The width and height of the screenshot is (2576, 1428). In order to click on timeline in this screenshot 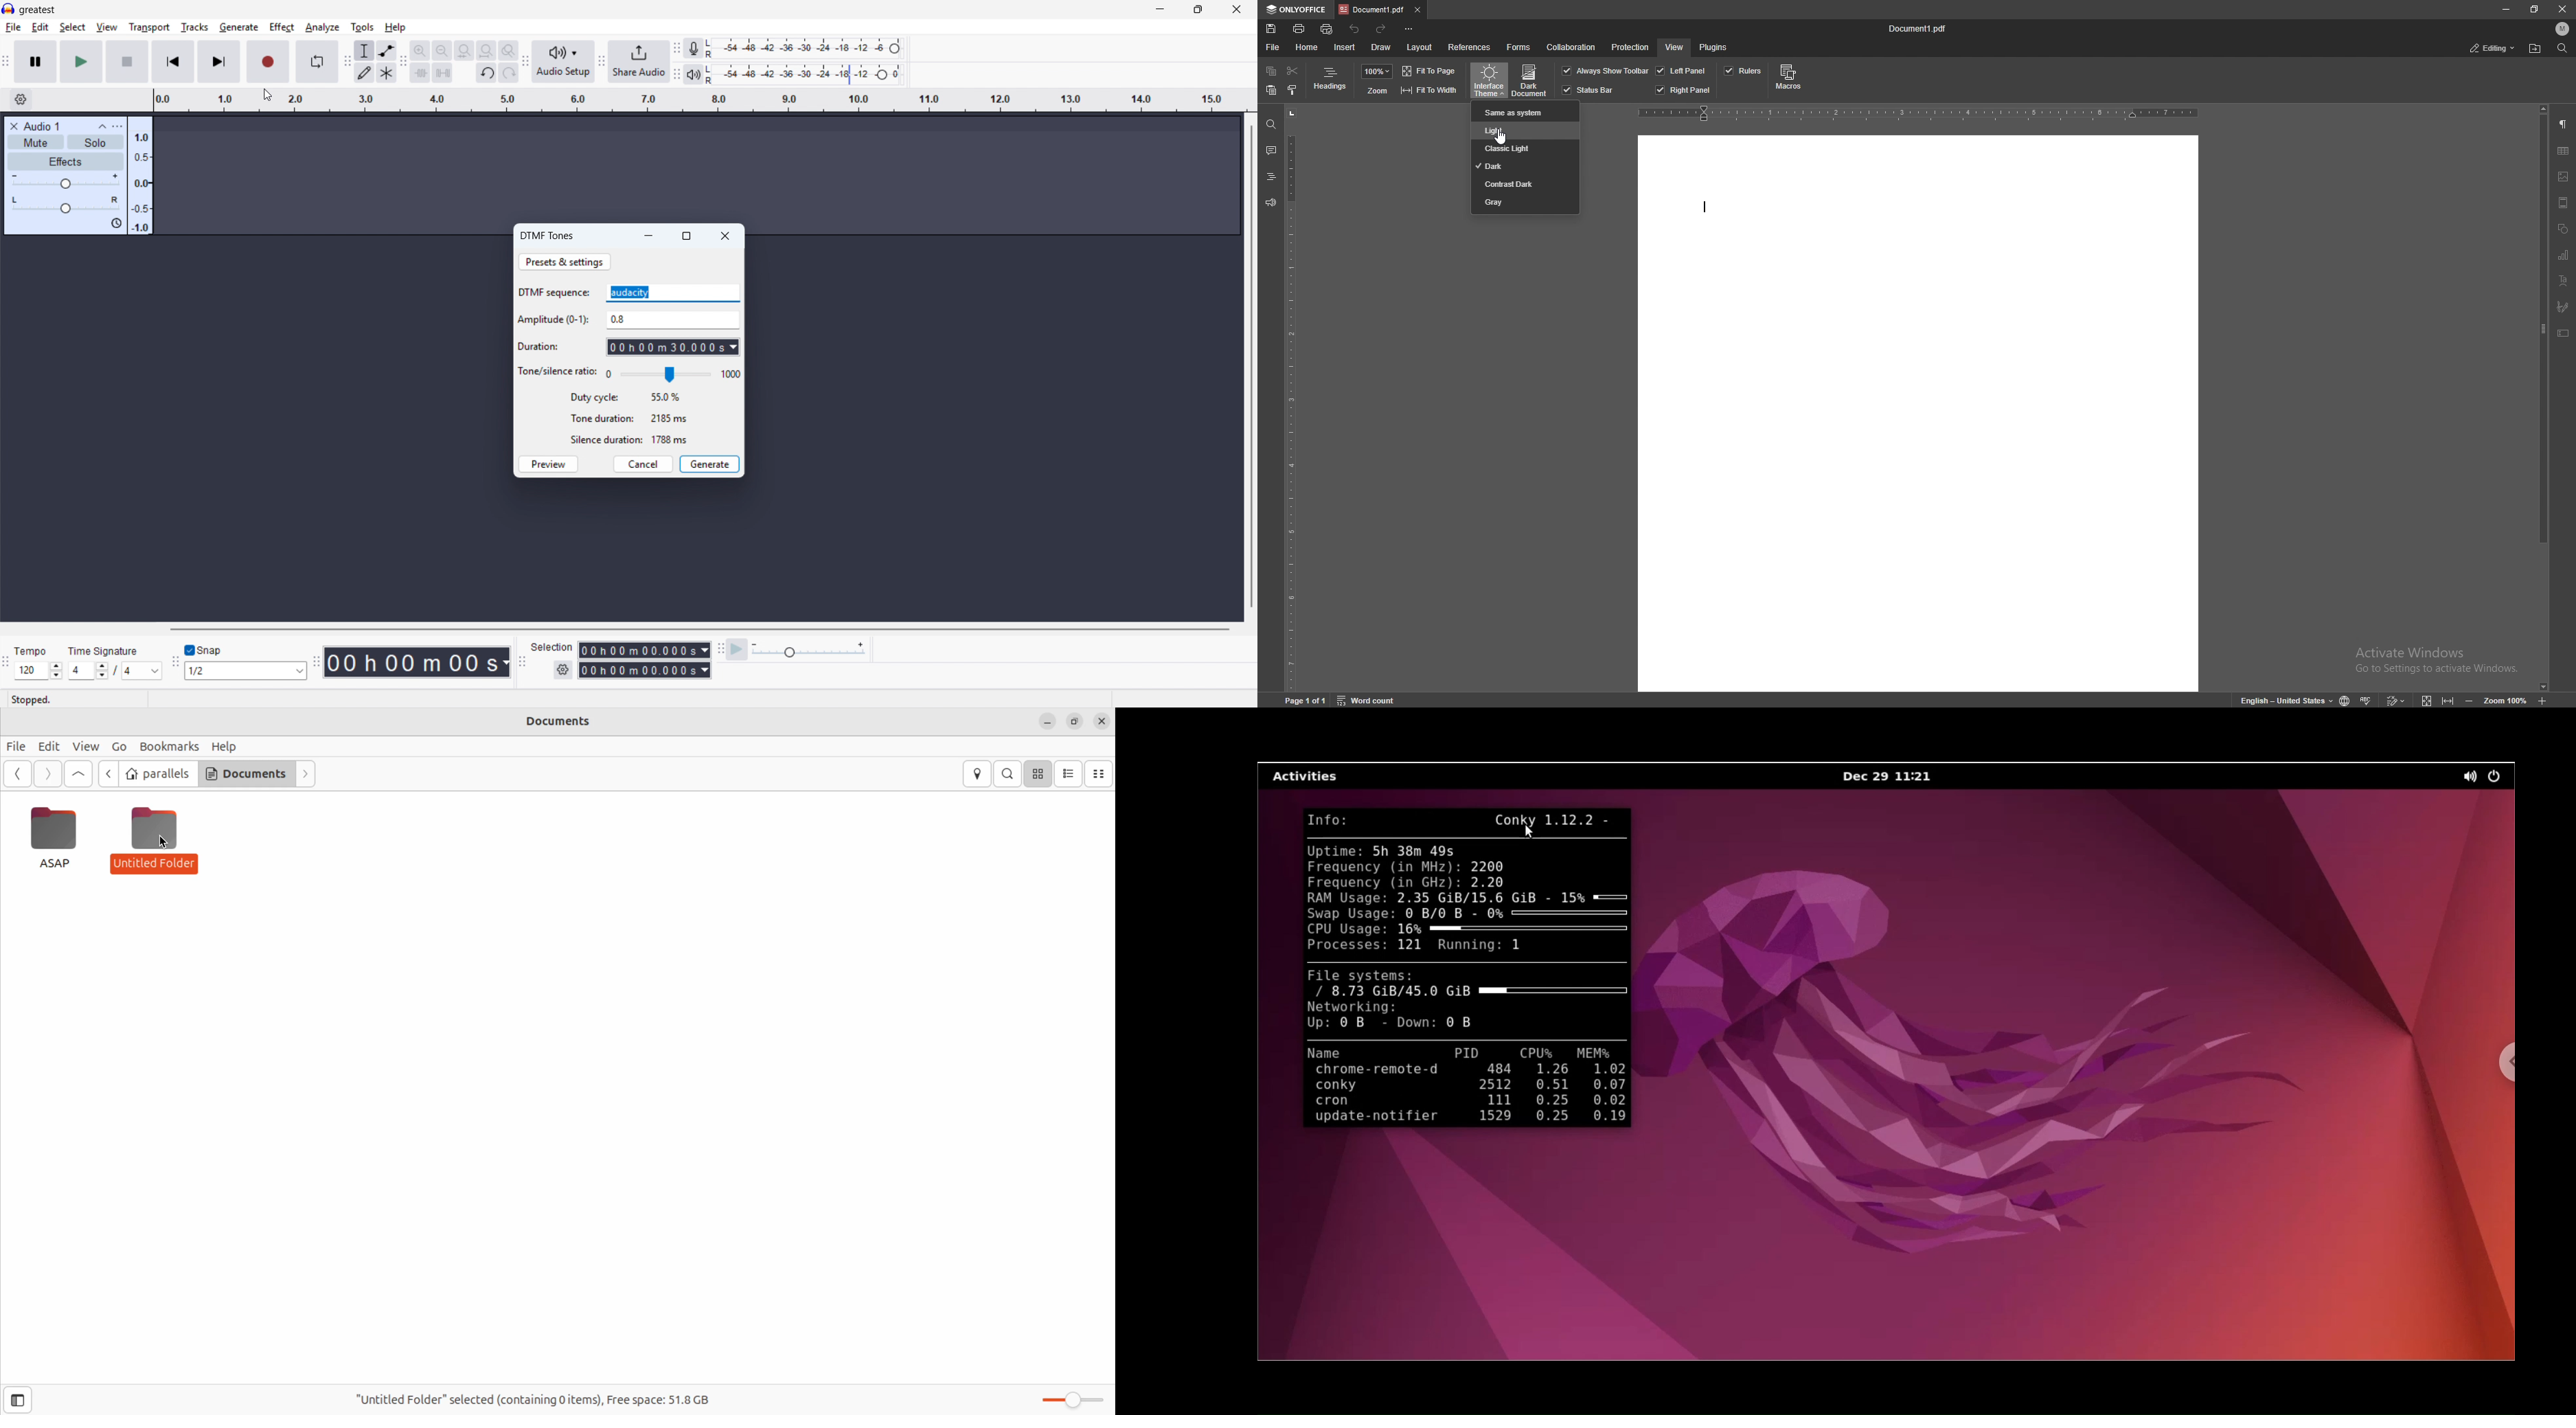, I will do `click(701, 100)`.